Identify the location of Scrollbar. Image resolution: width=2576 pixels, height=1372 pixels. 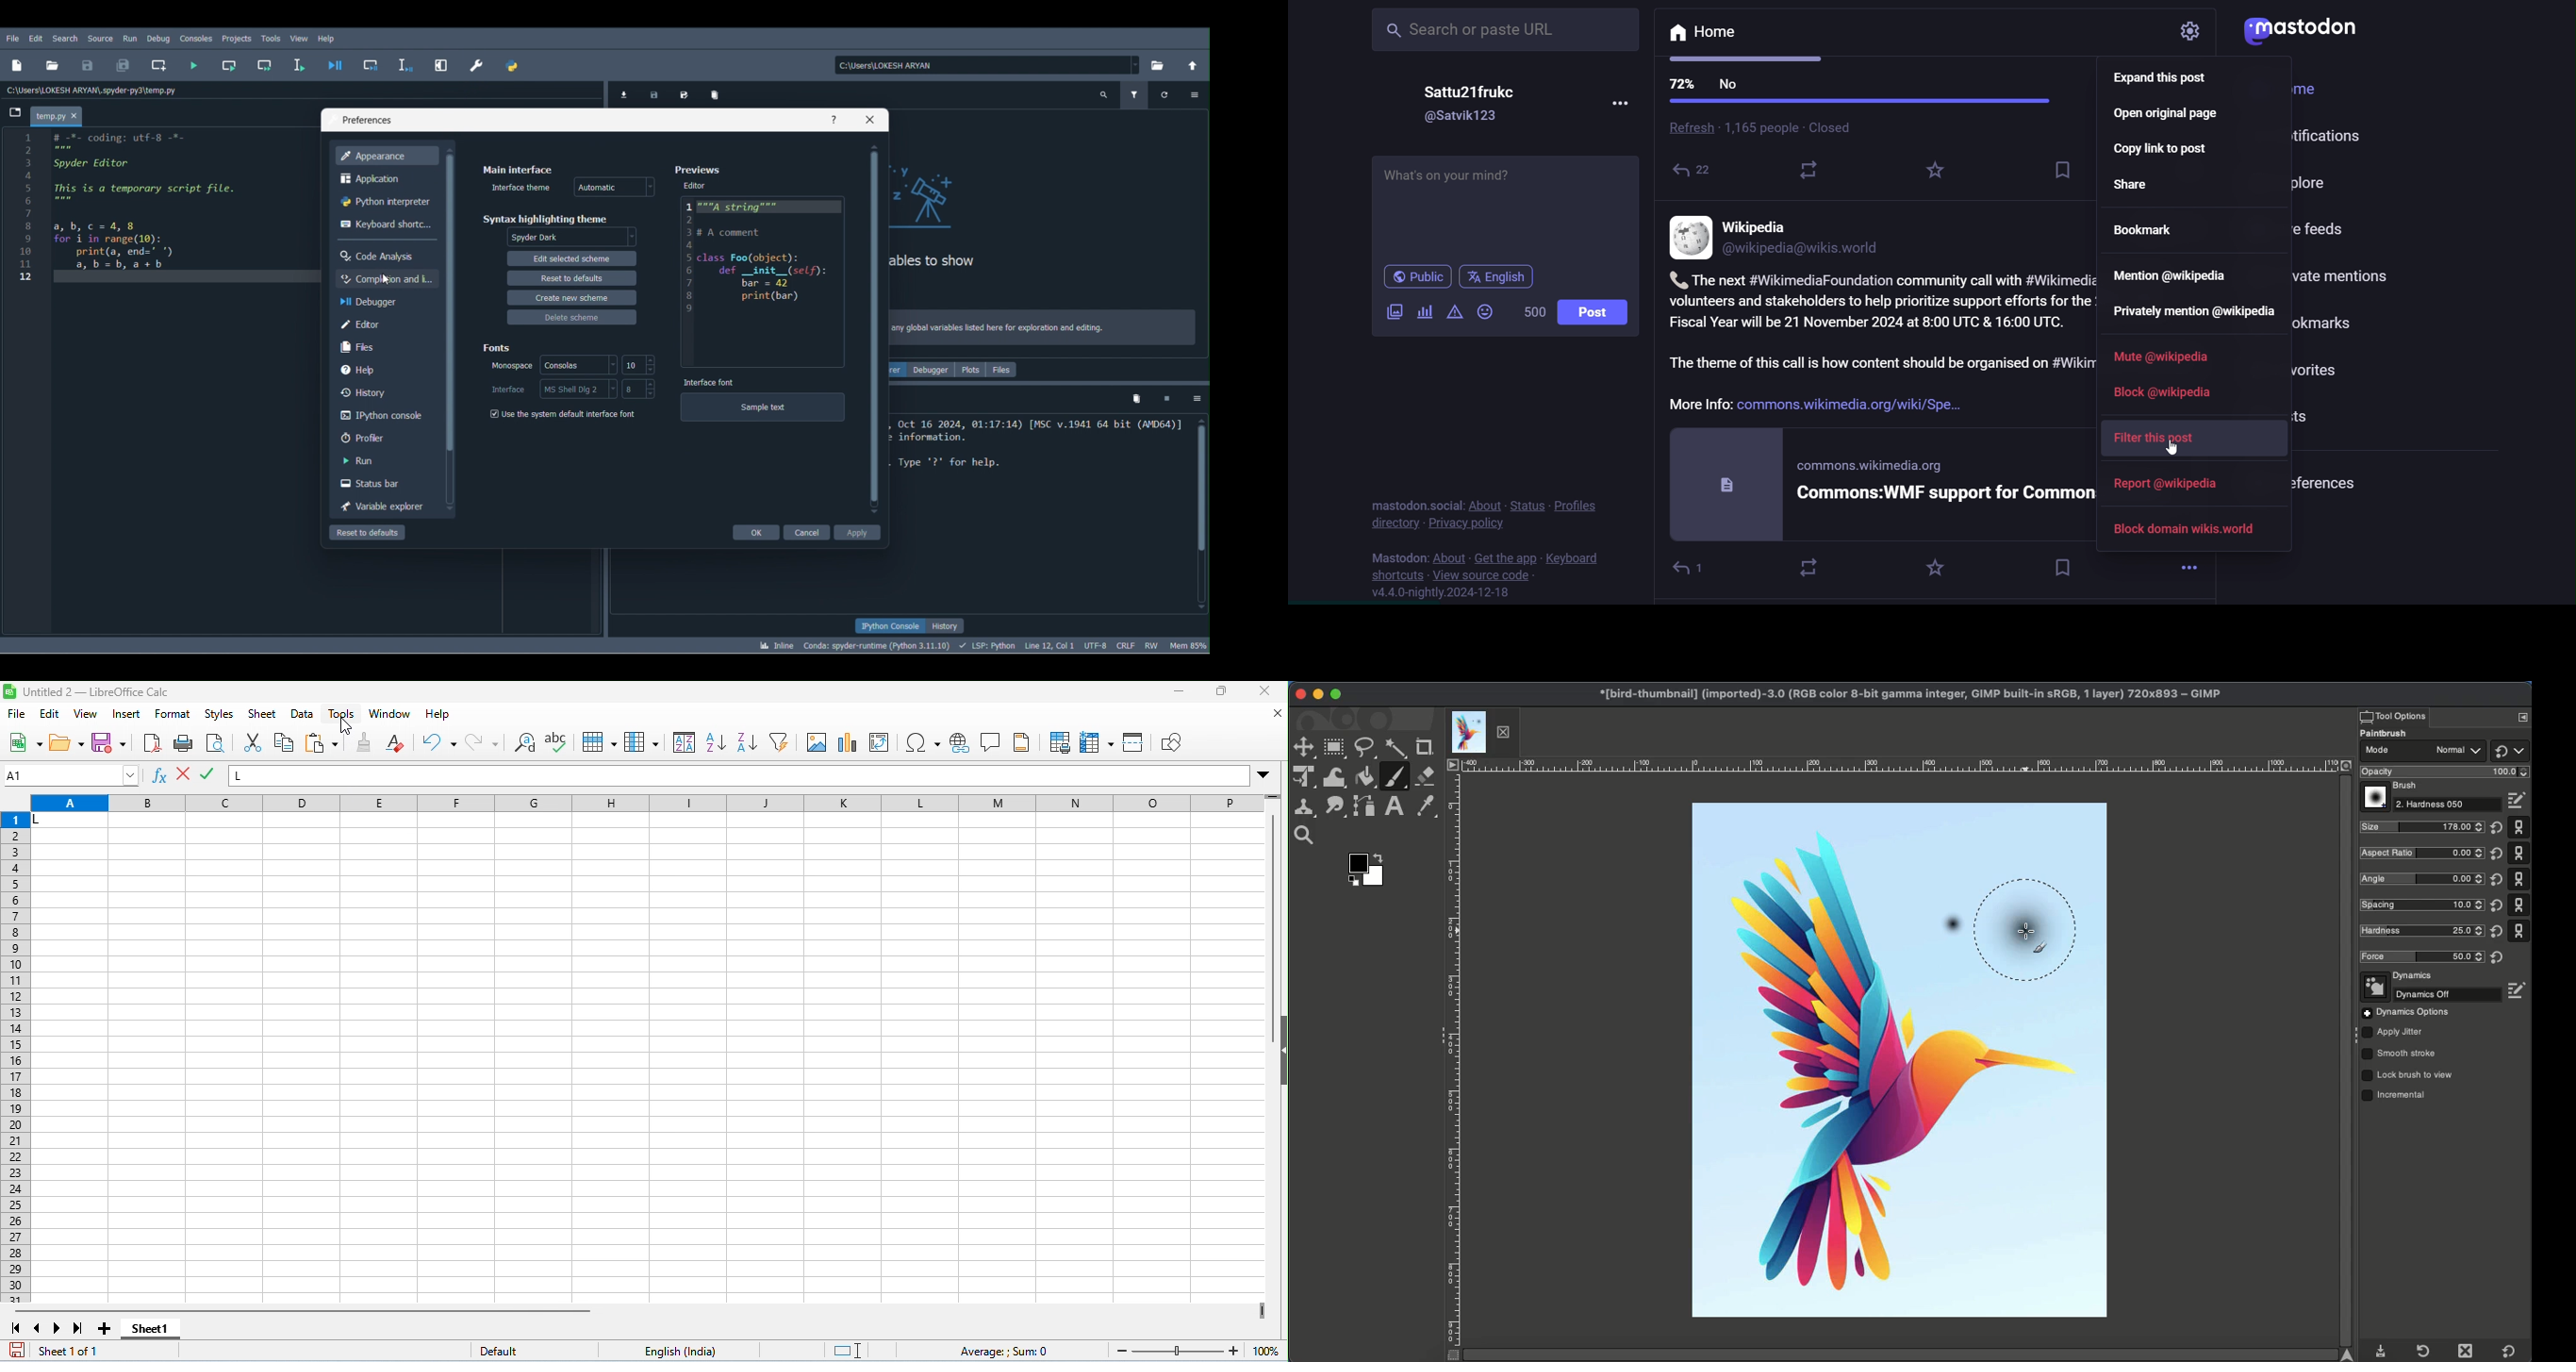
(1199, 510).